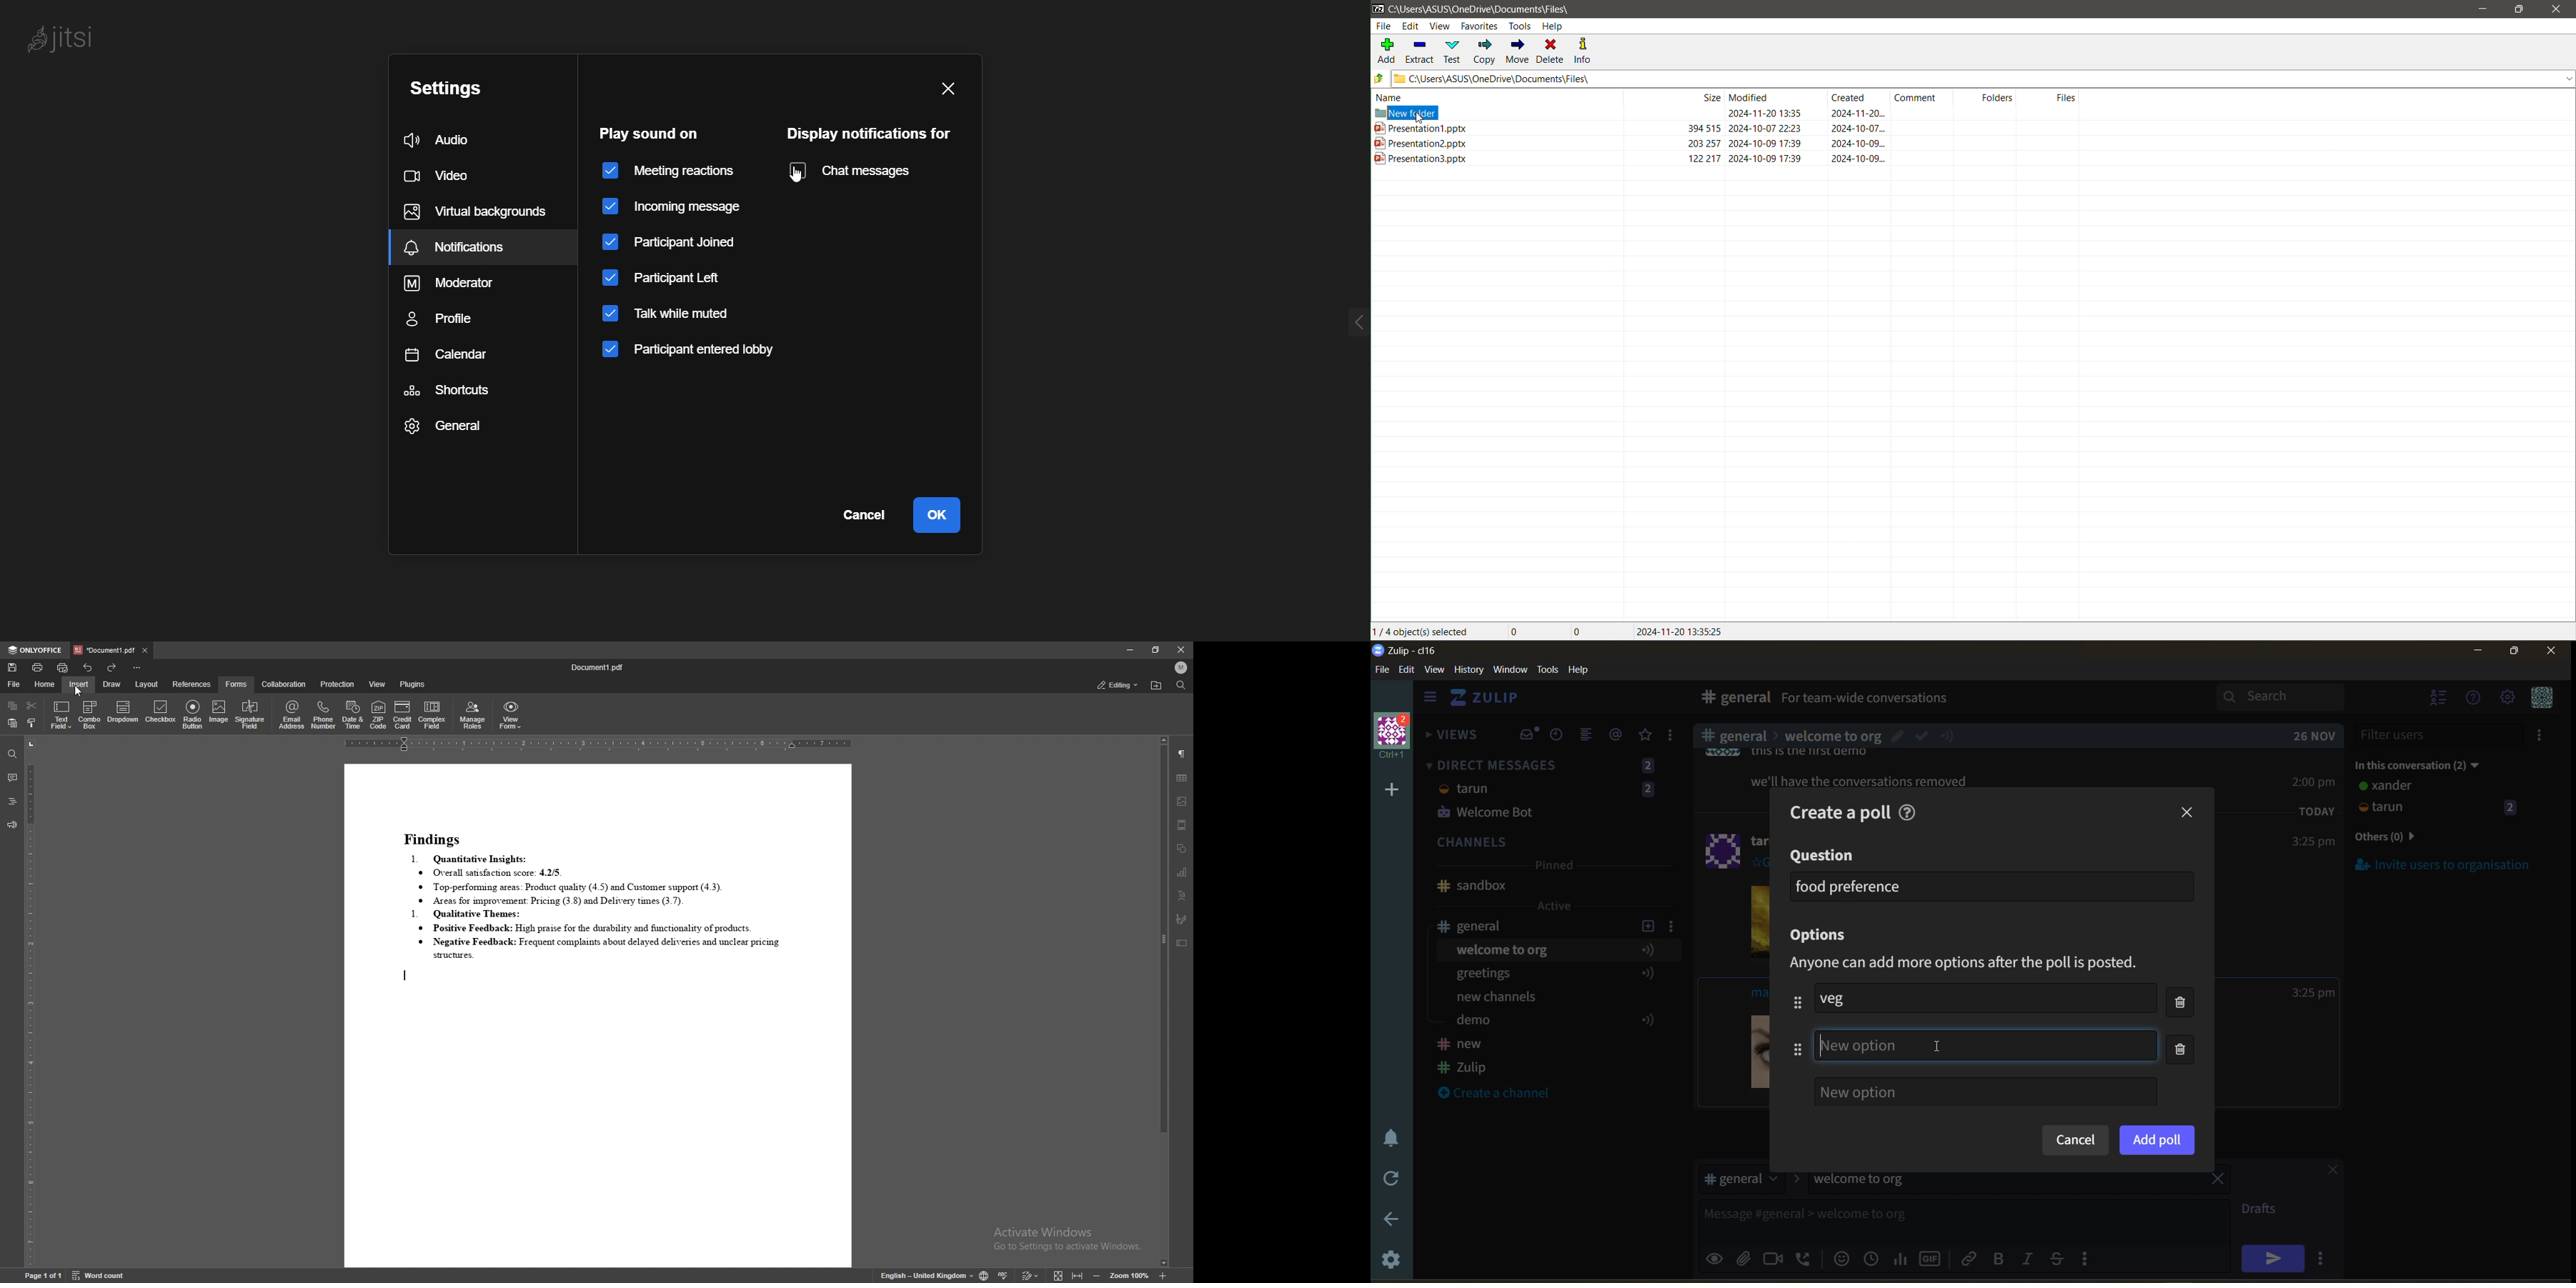  I want to click on setting, so click(449, 89).